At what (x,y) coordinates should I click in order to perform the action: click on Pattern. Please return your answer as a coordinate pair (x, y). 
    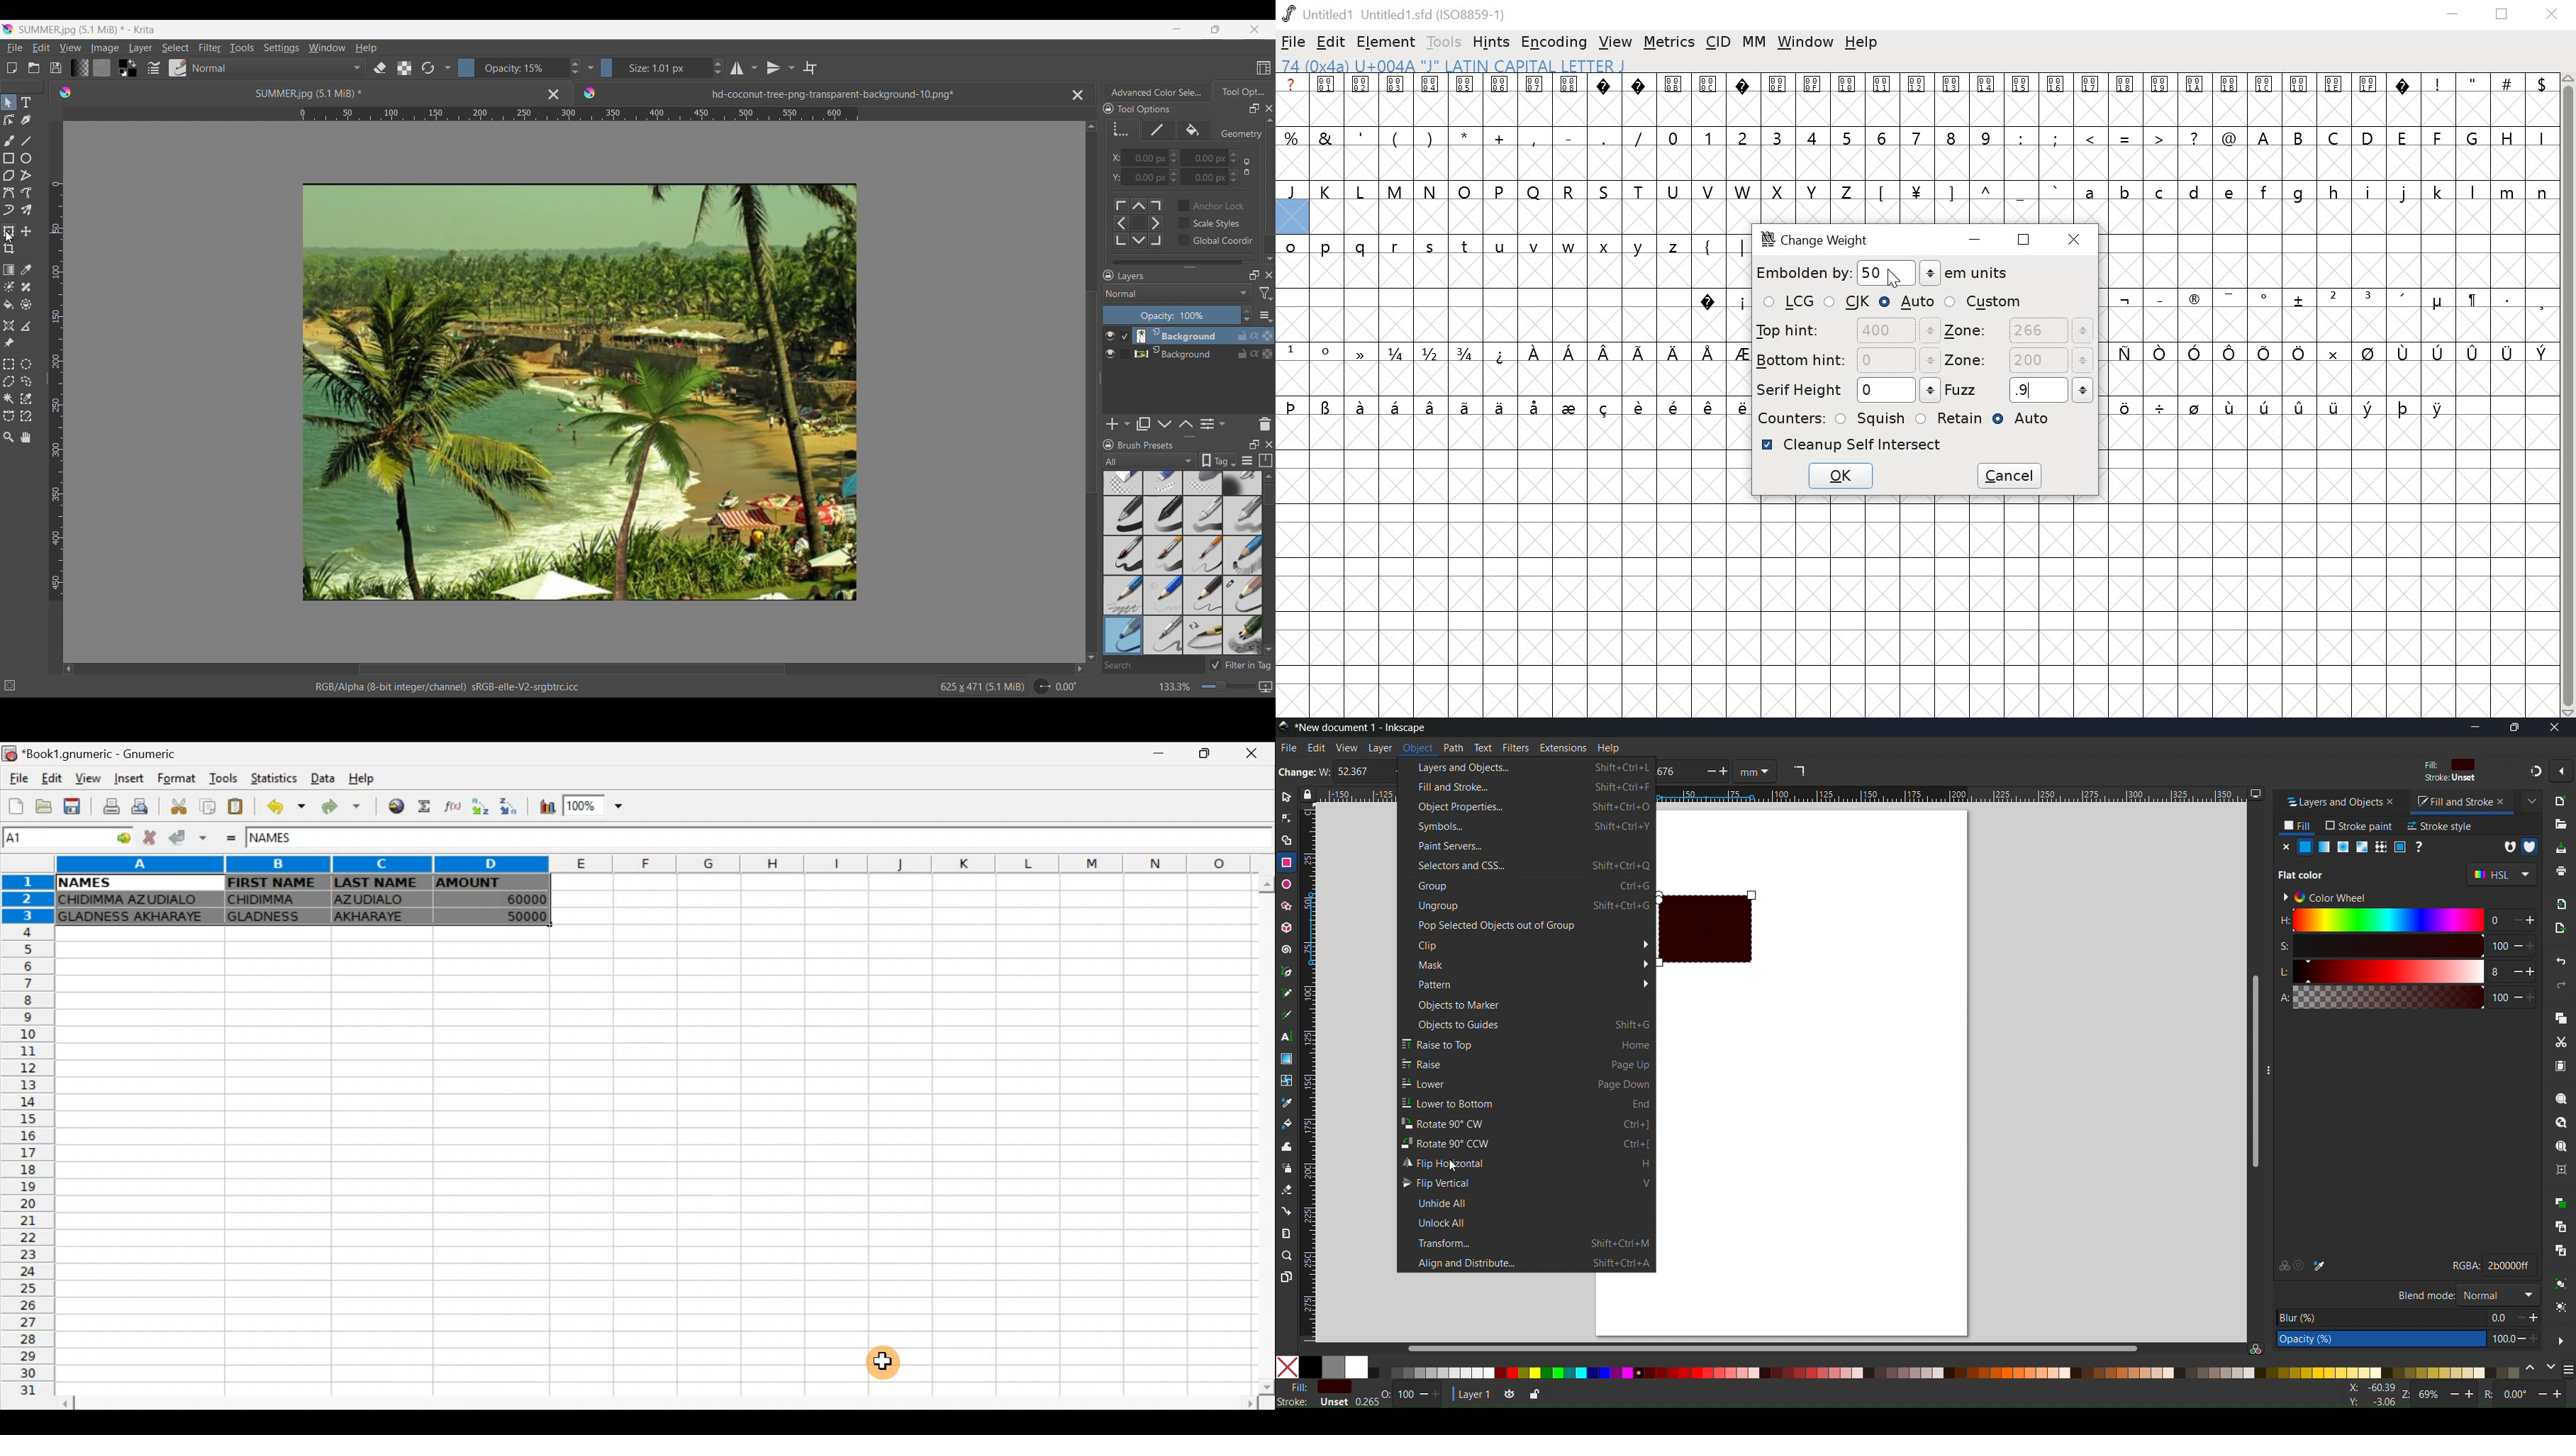
    Looking at the image, I should click on (1526, 984).